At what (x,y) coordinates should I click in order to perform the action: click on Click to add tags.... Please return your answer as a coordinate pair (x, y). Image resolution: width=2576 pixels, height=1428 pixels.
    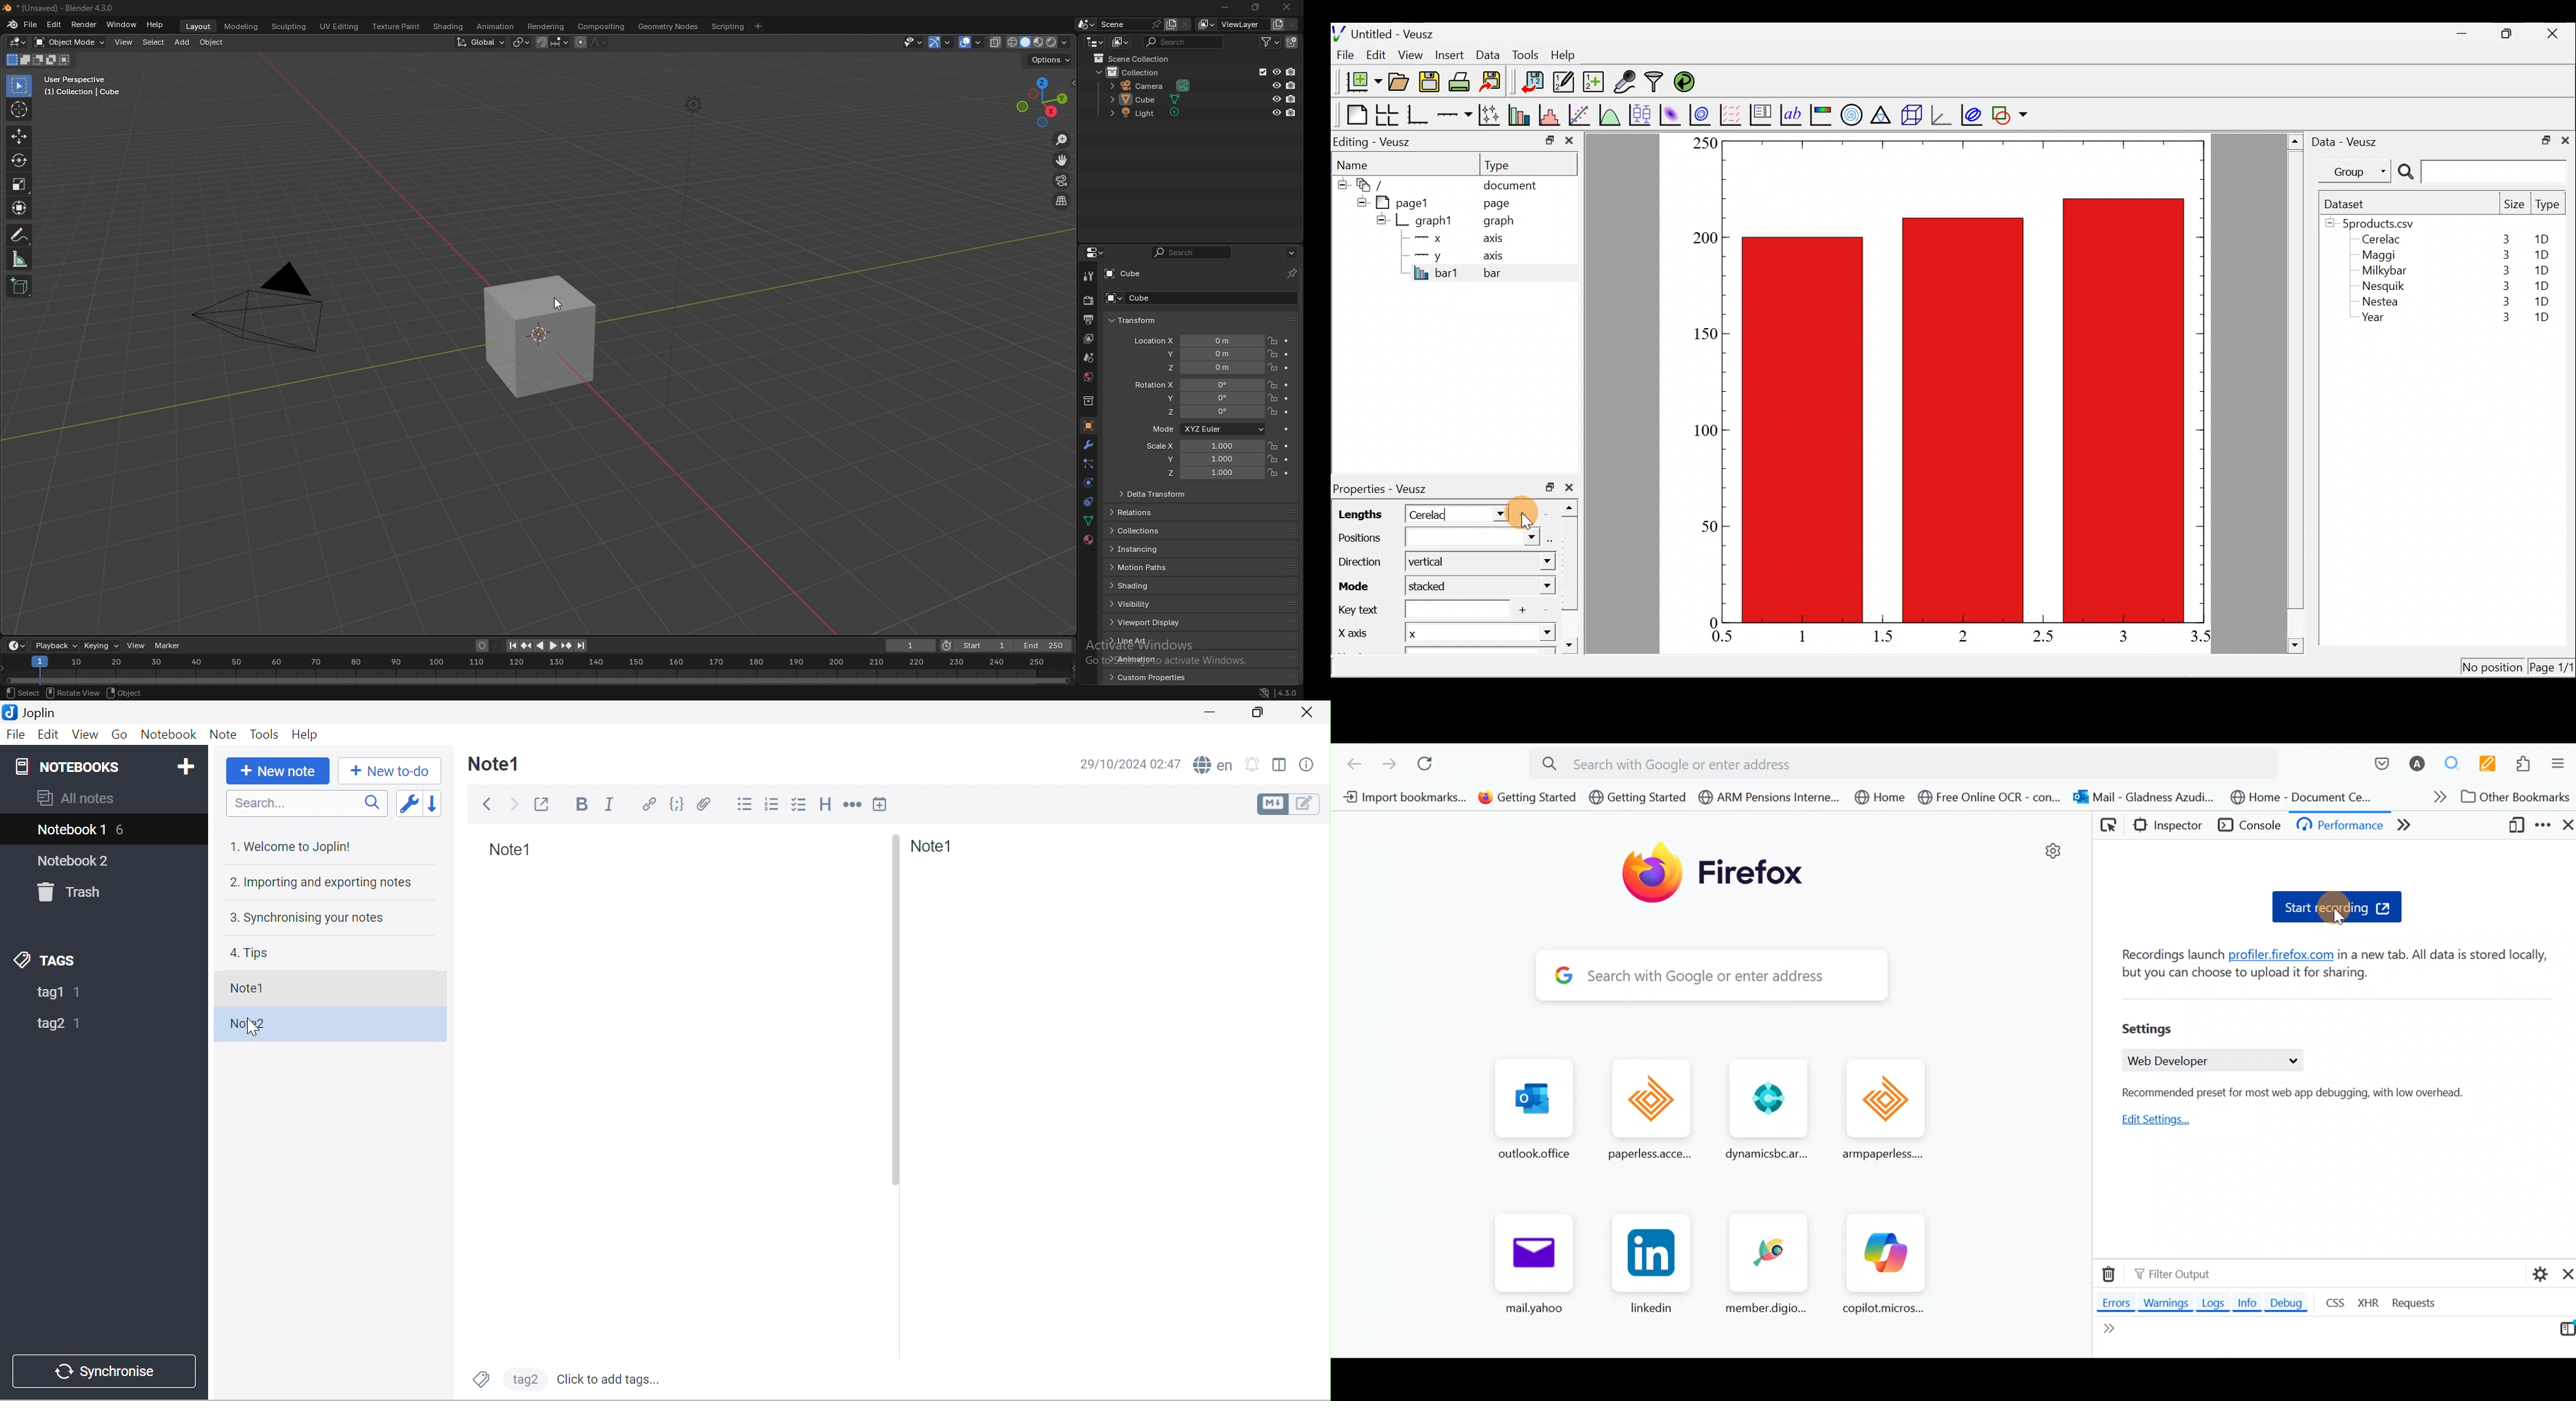
    Looking at the image, I should click on (607, 1380).